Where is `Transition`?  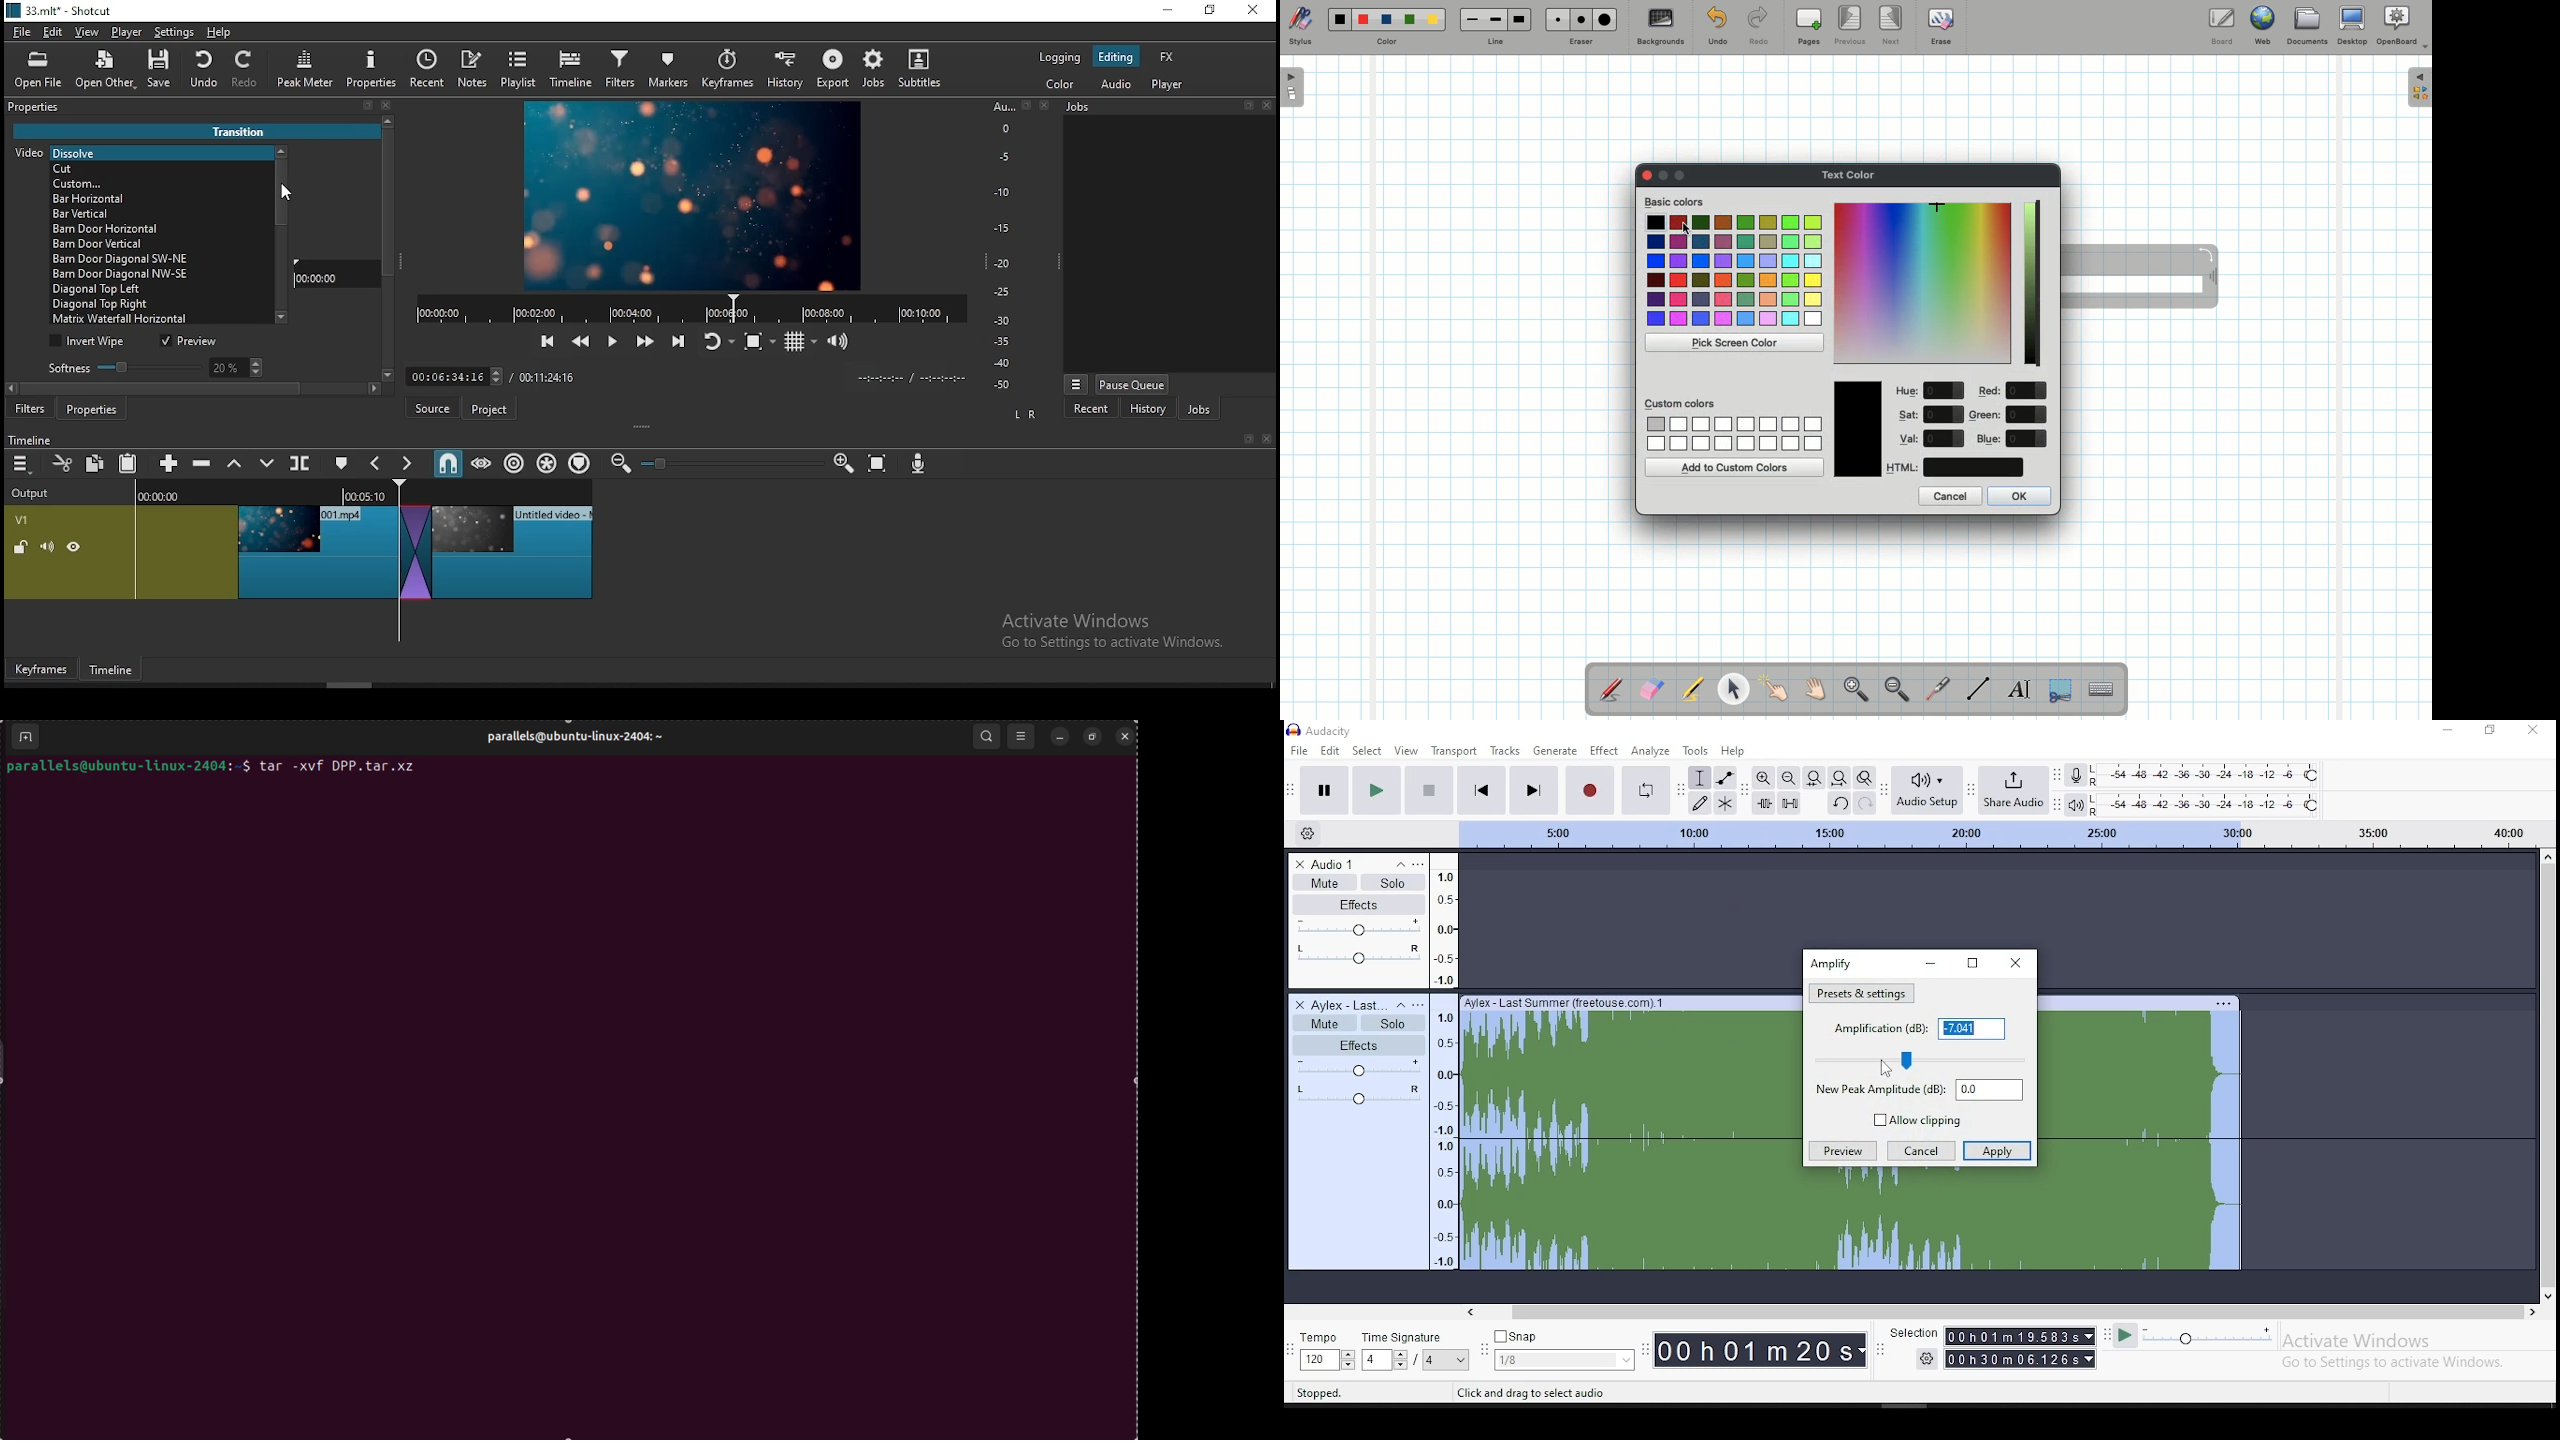
Transition is located at coordinates (246, 129).